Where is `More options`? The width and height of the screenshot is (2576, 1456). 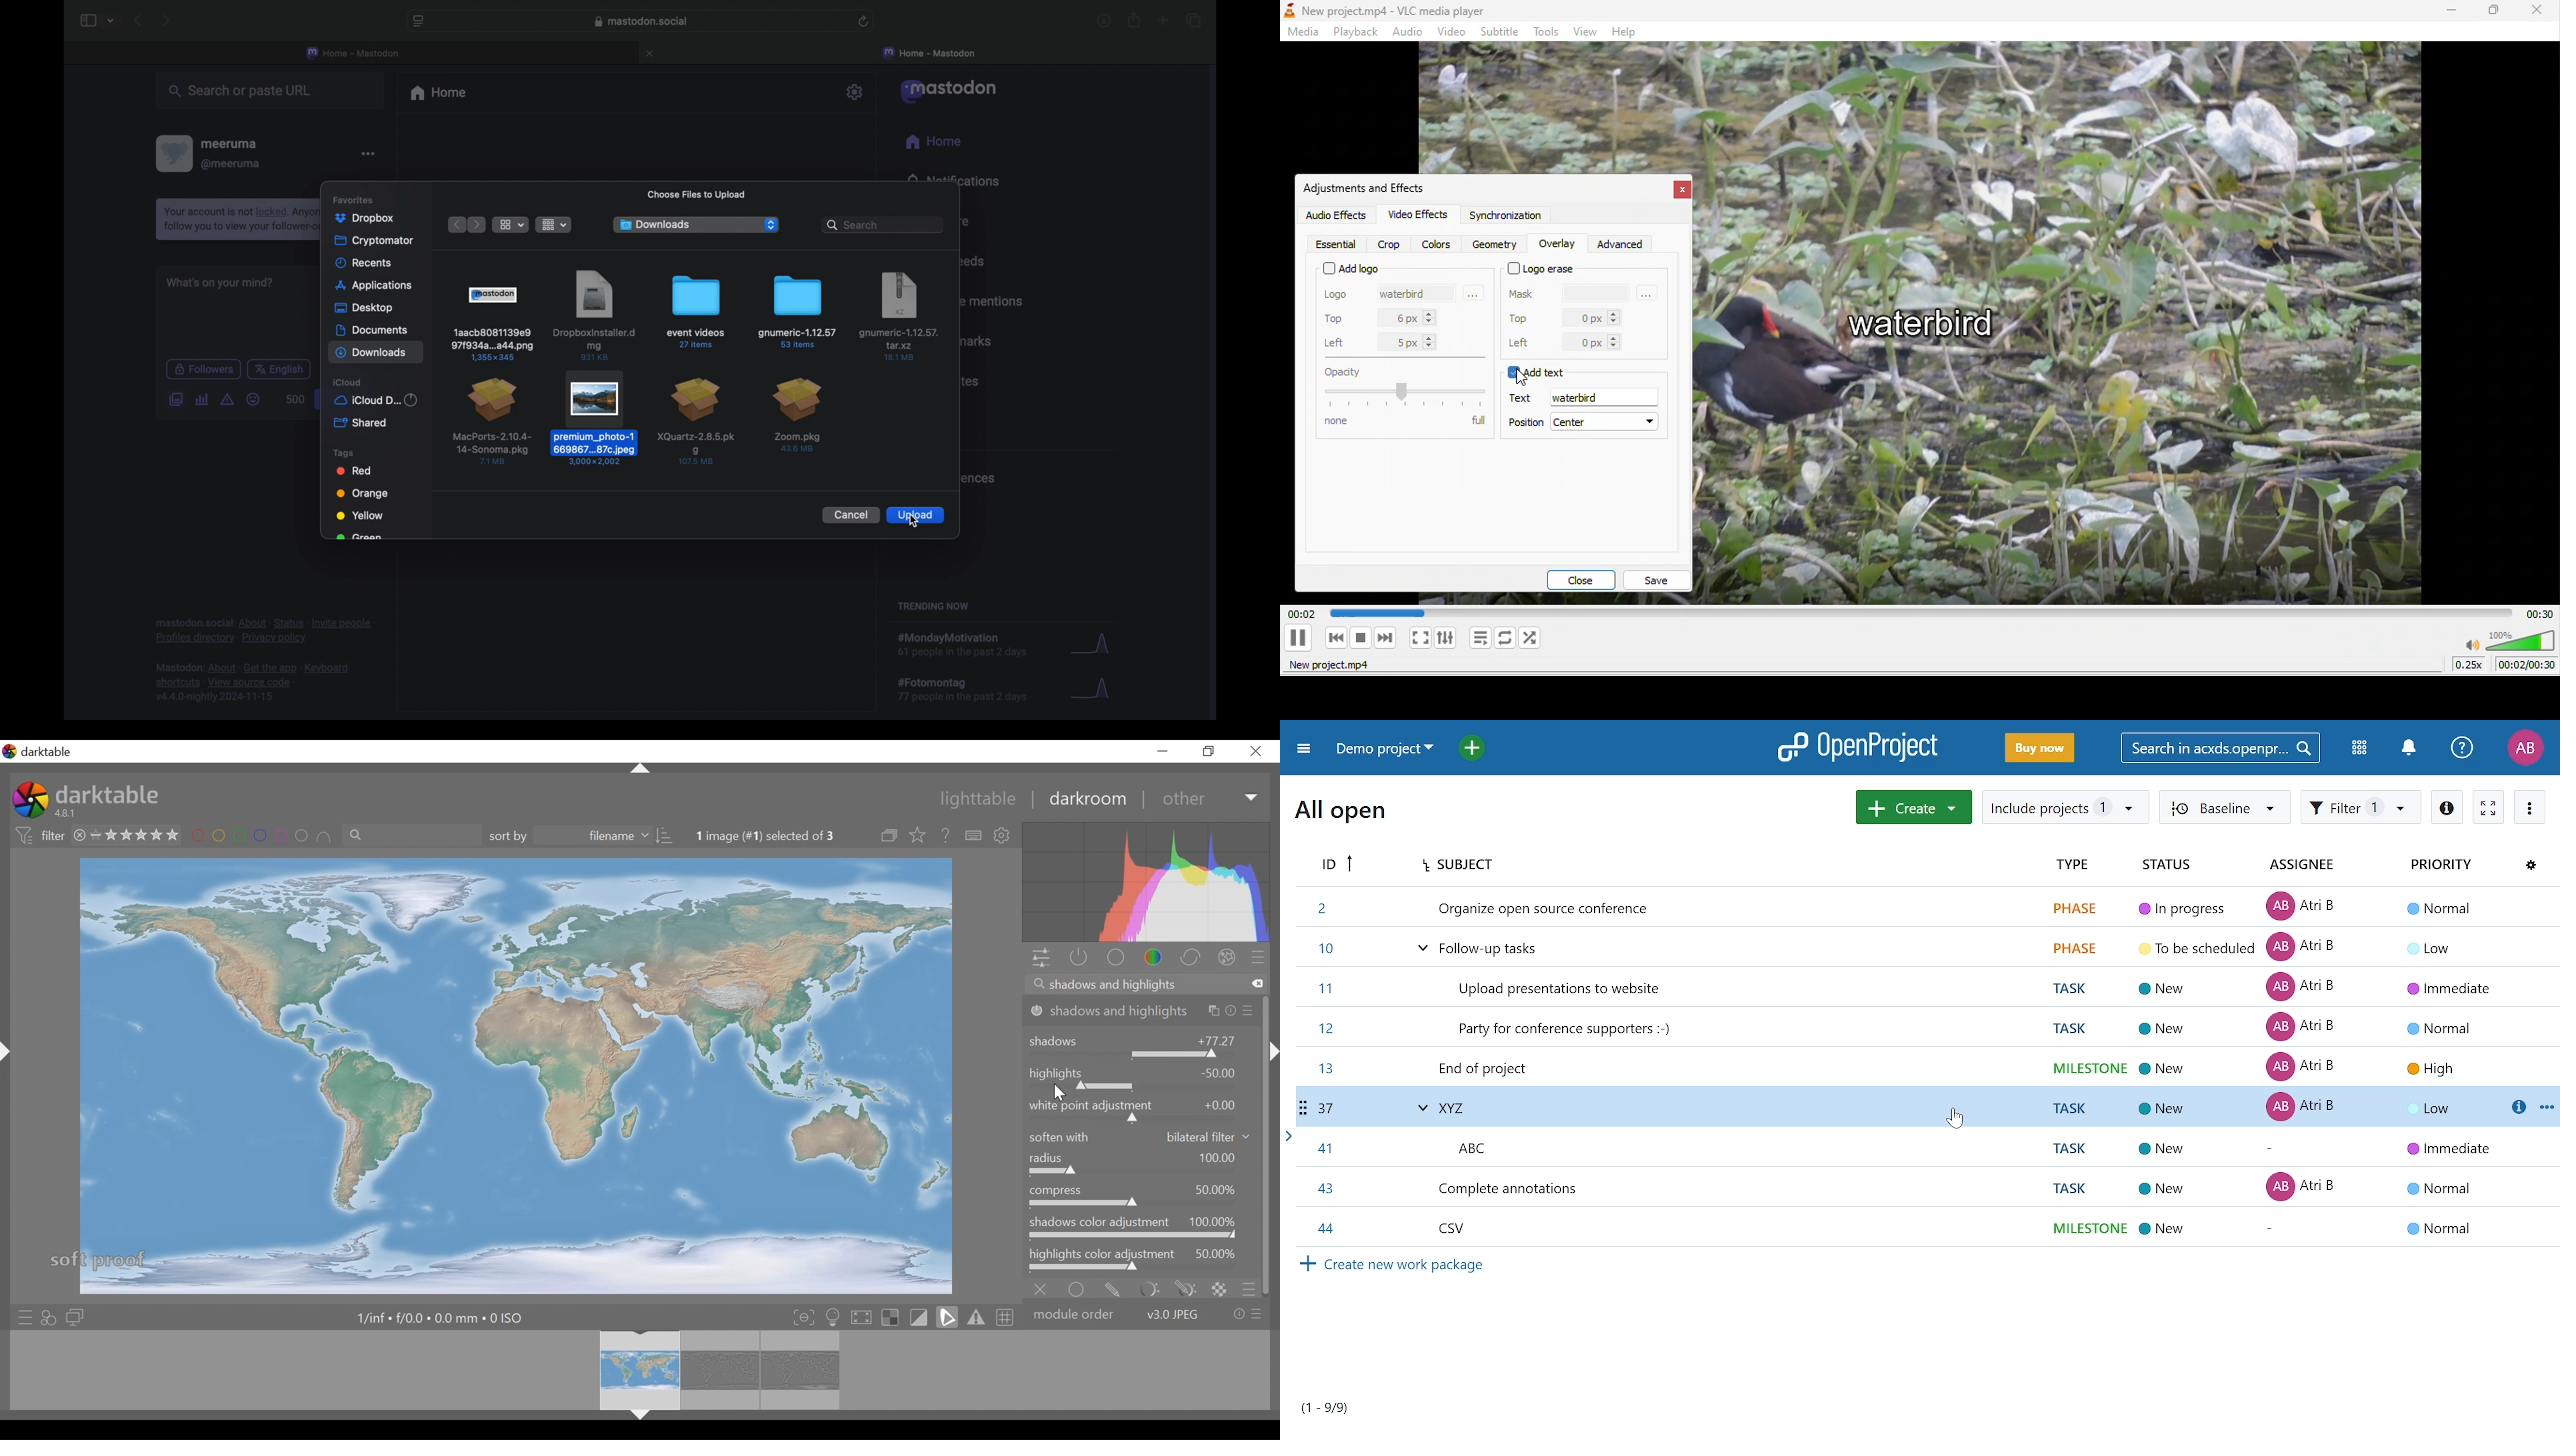 More options is located at coordinates (1471, 292).